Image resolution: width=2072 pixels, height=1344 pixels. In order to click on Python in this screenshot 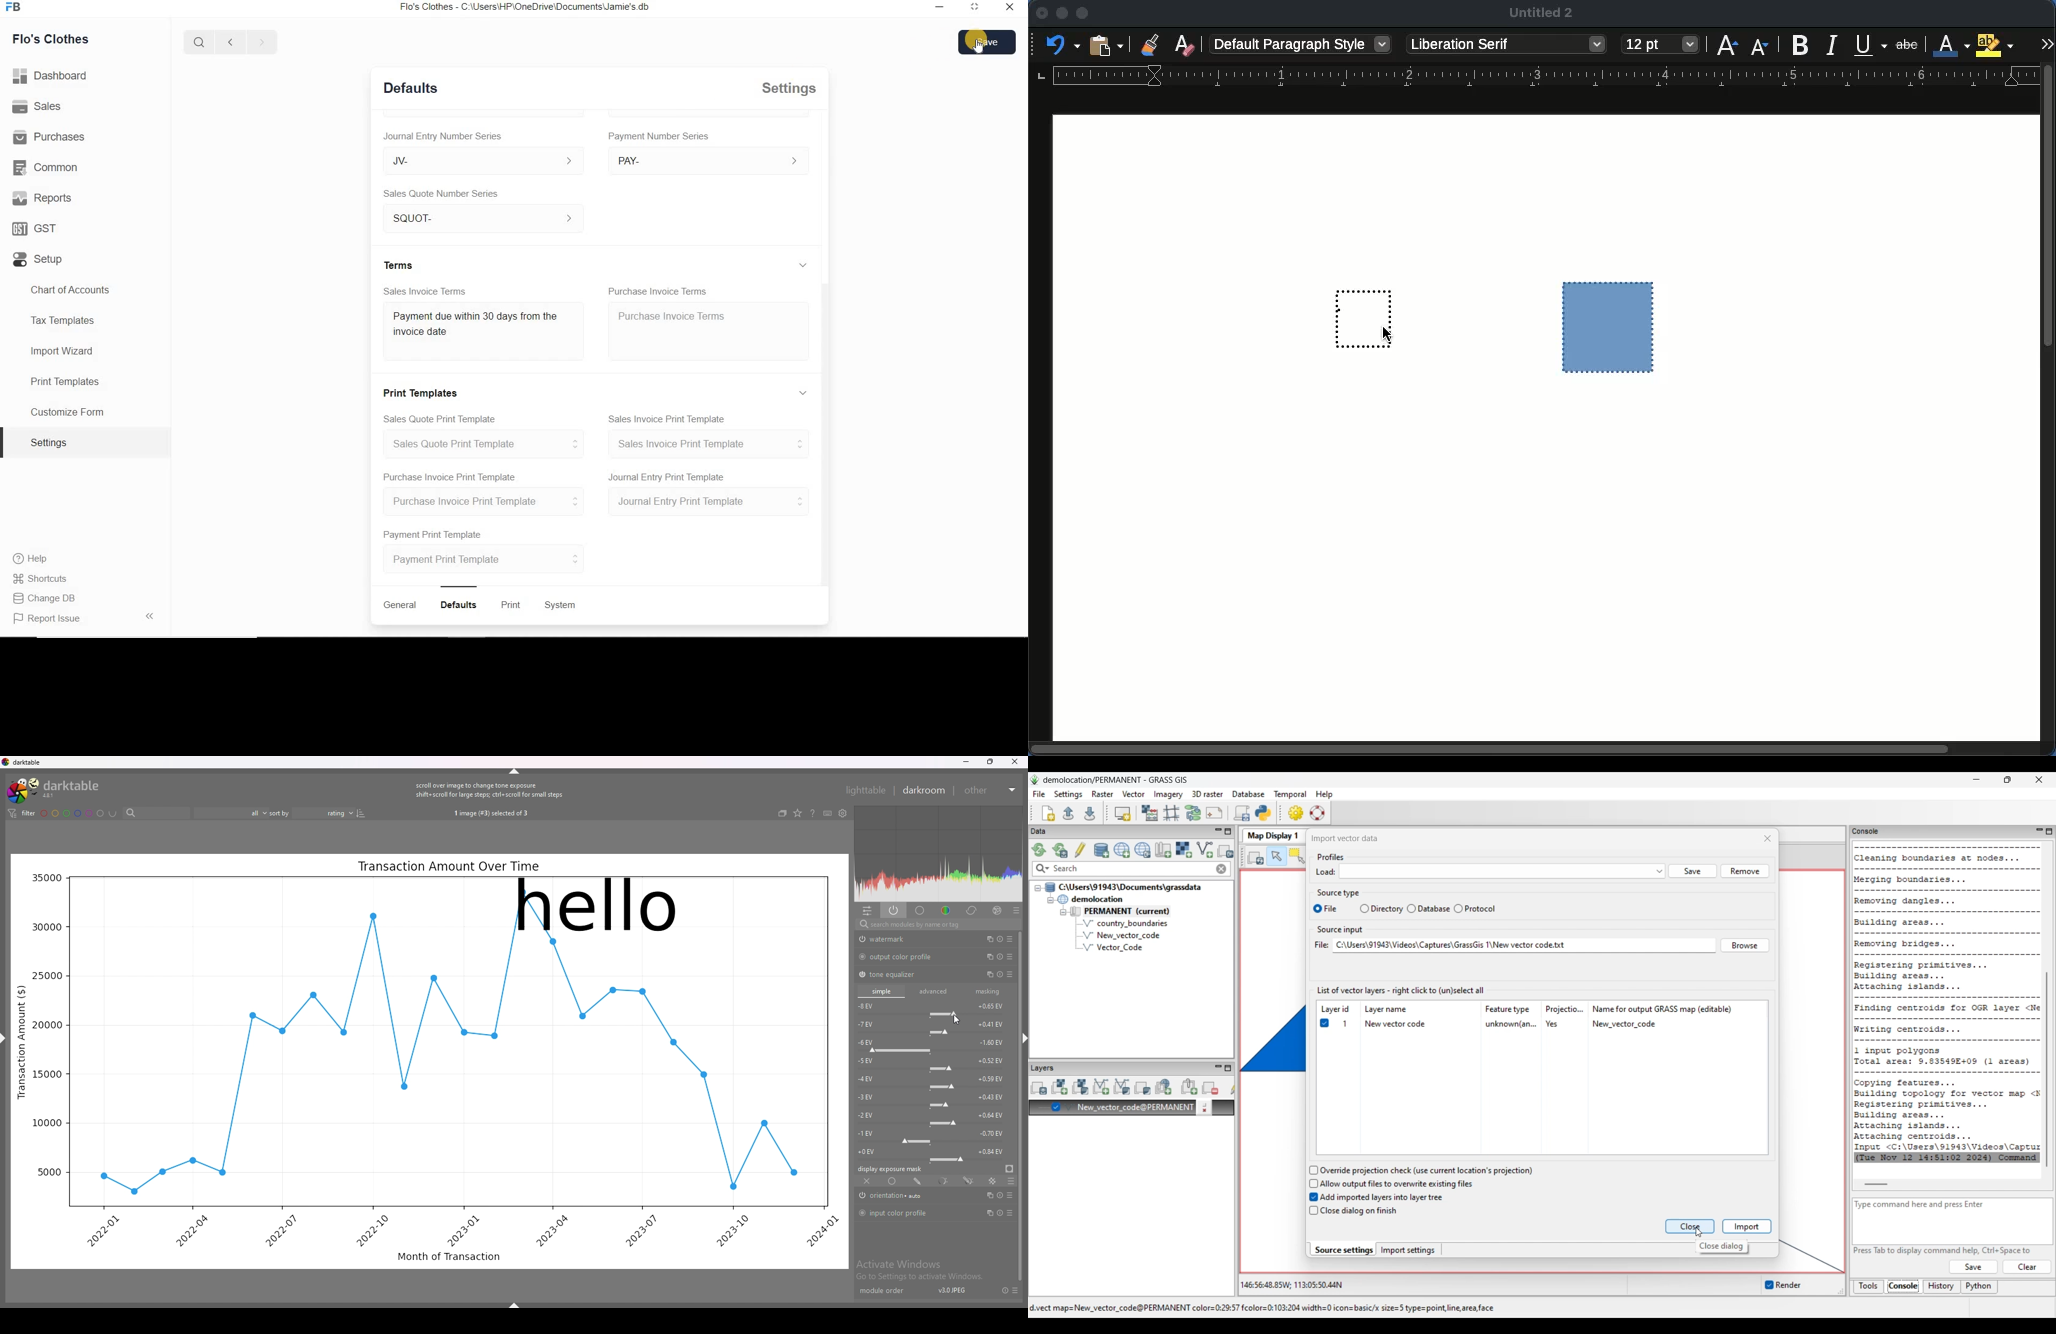, I will do `click(1980, 1288)`.